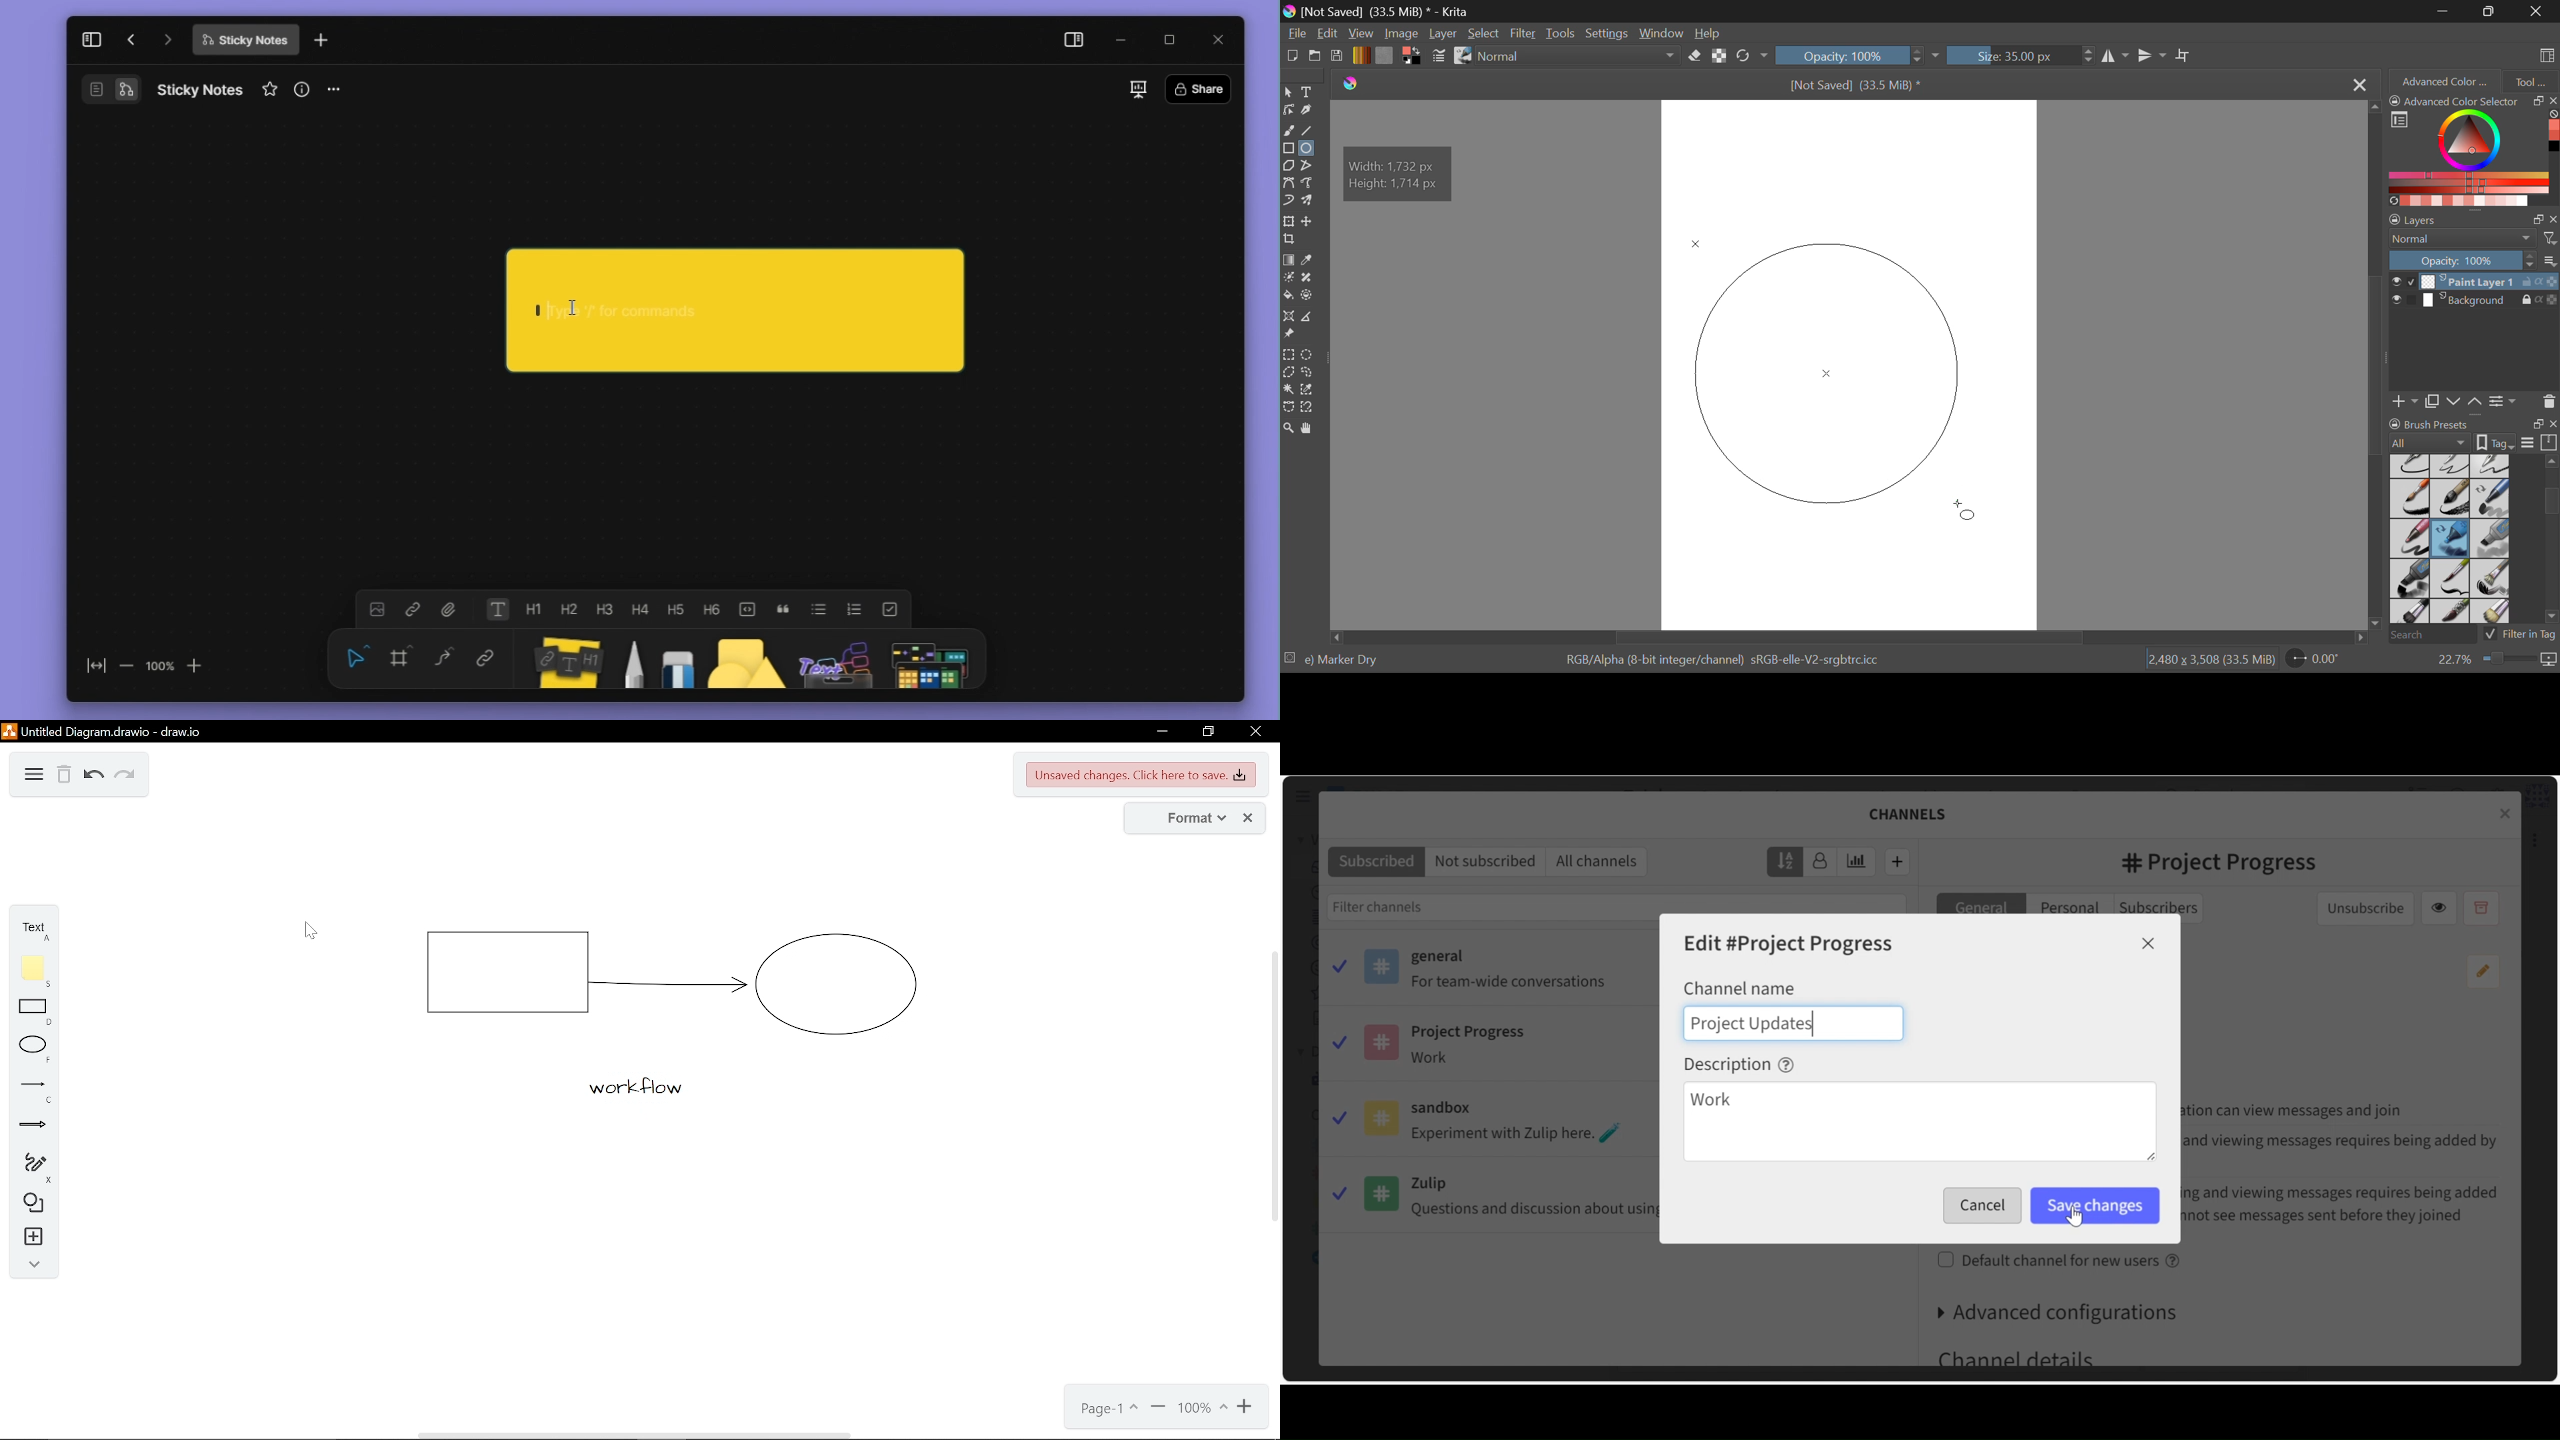 The height and width of the screenshot is (1456, 2576). I want to click on go forward, so click(164, 44).